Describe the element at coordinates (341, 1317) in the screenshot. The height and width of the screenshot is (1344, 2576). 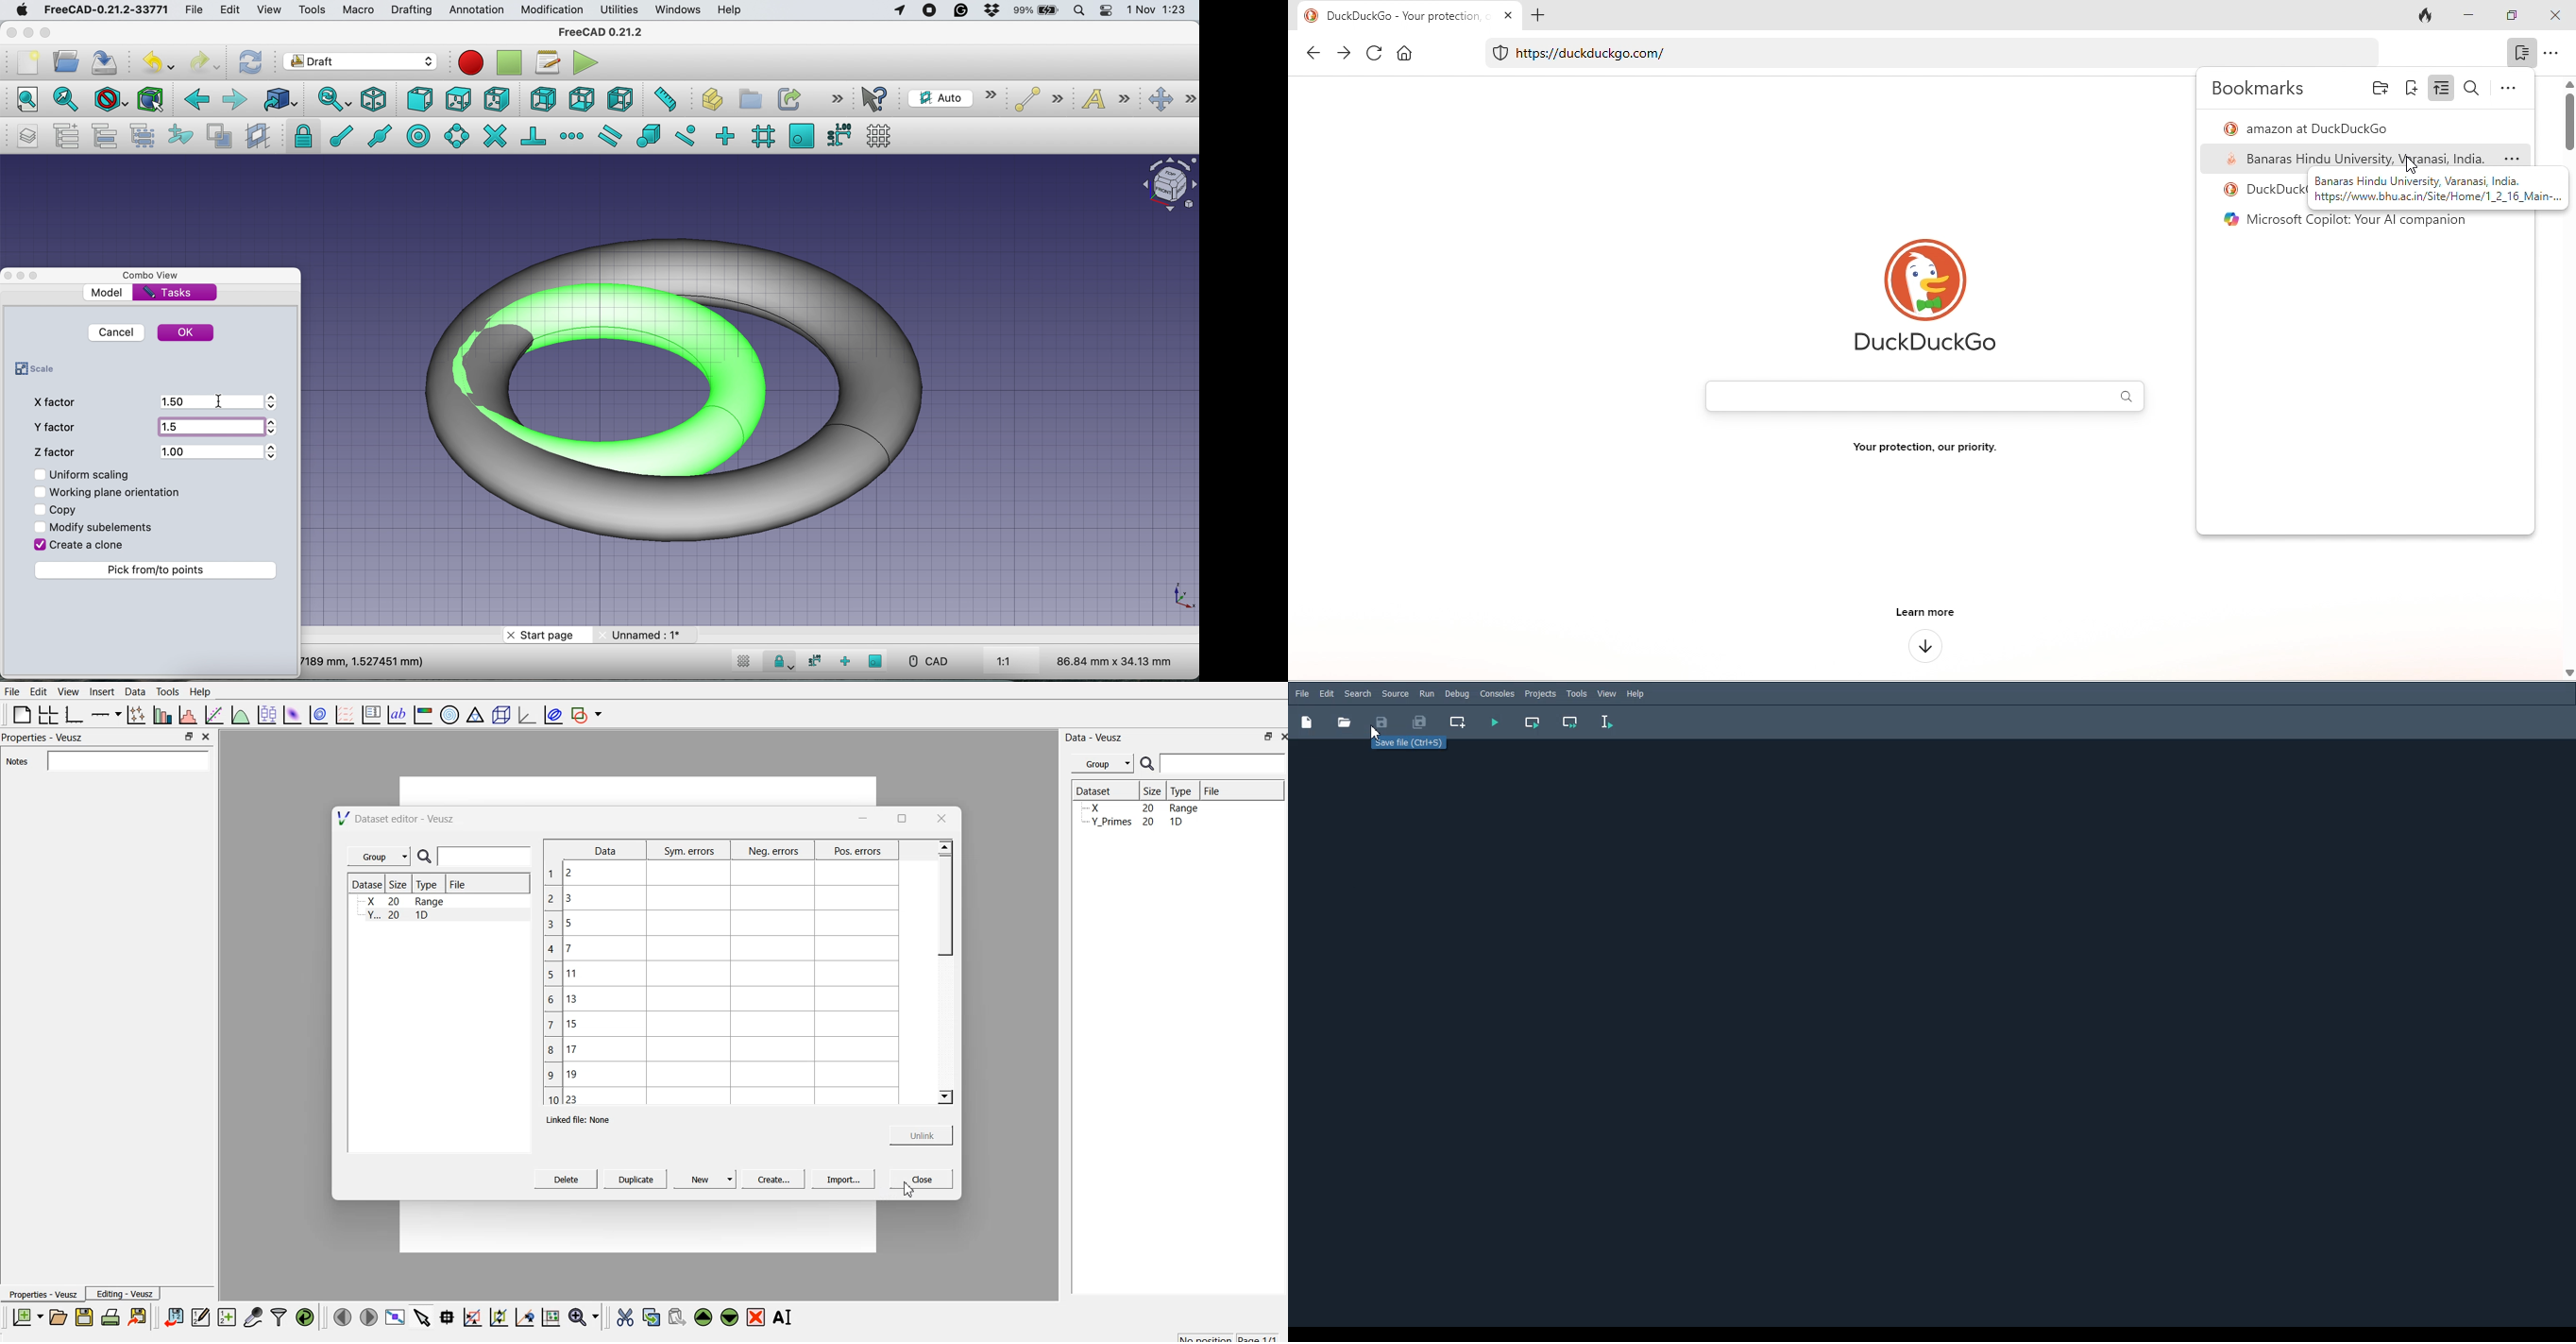
I see `move to previous page` at that location.